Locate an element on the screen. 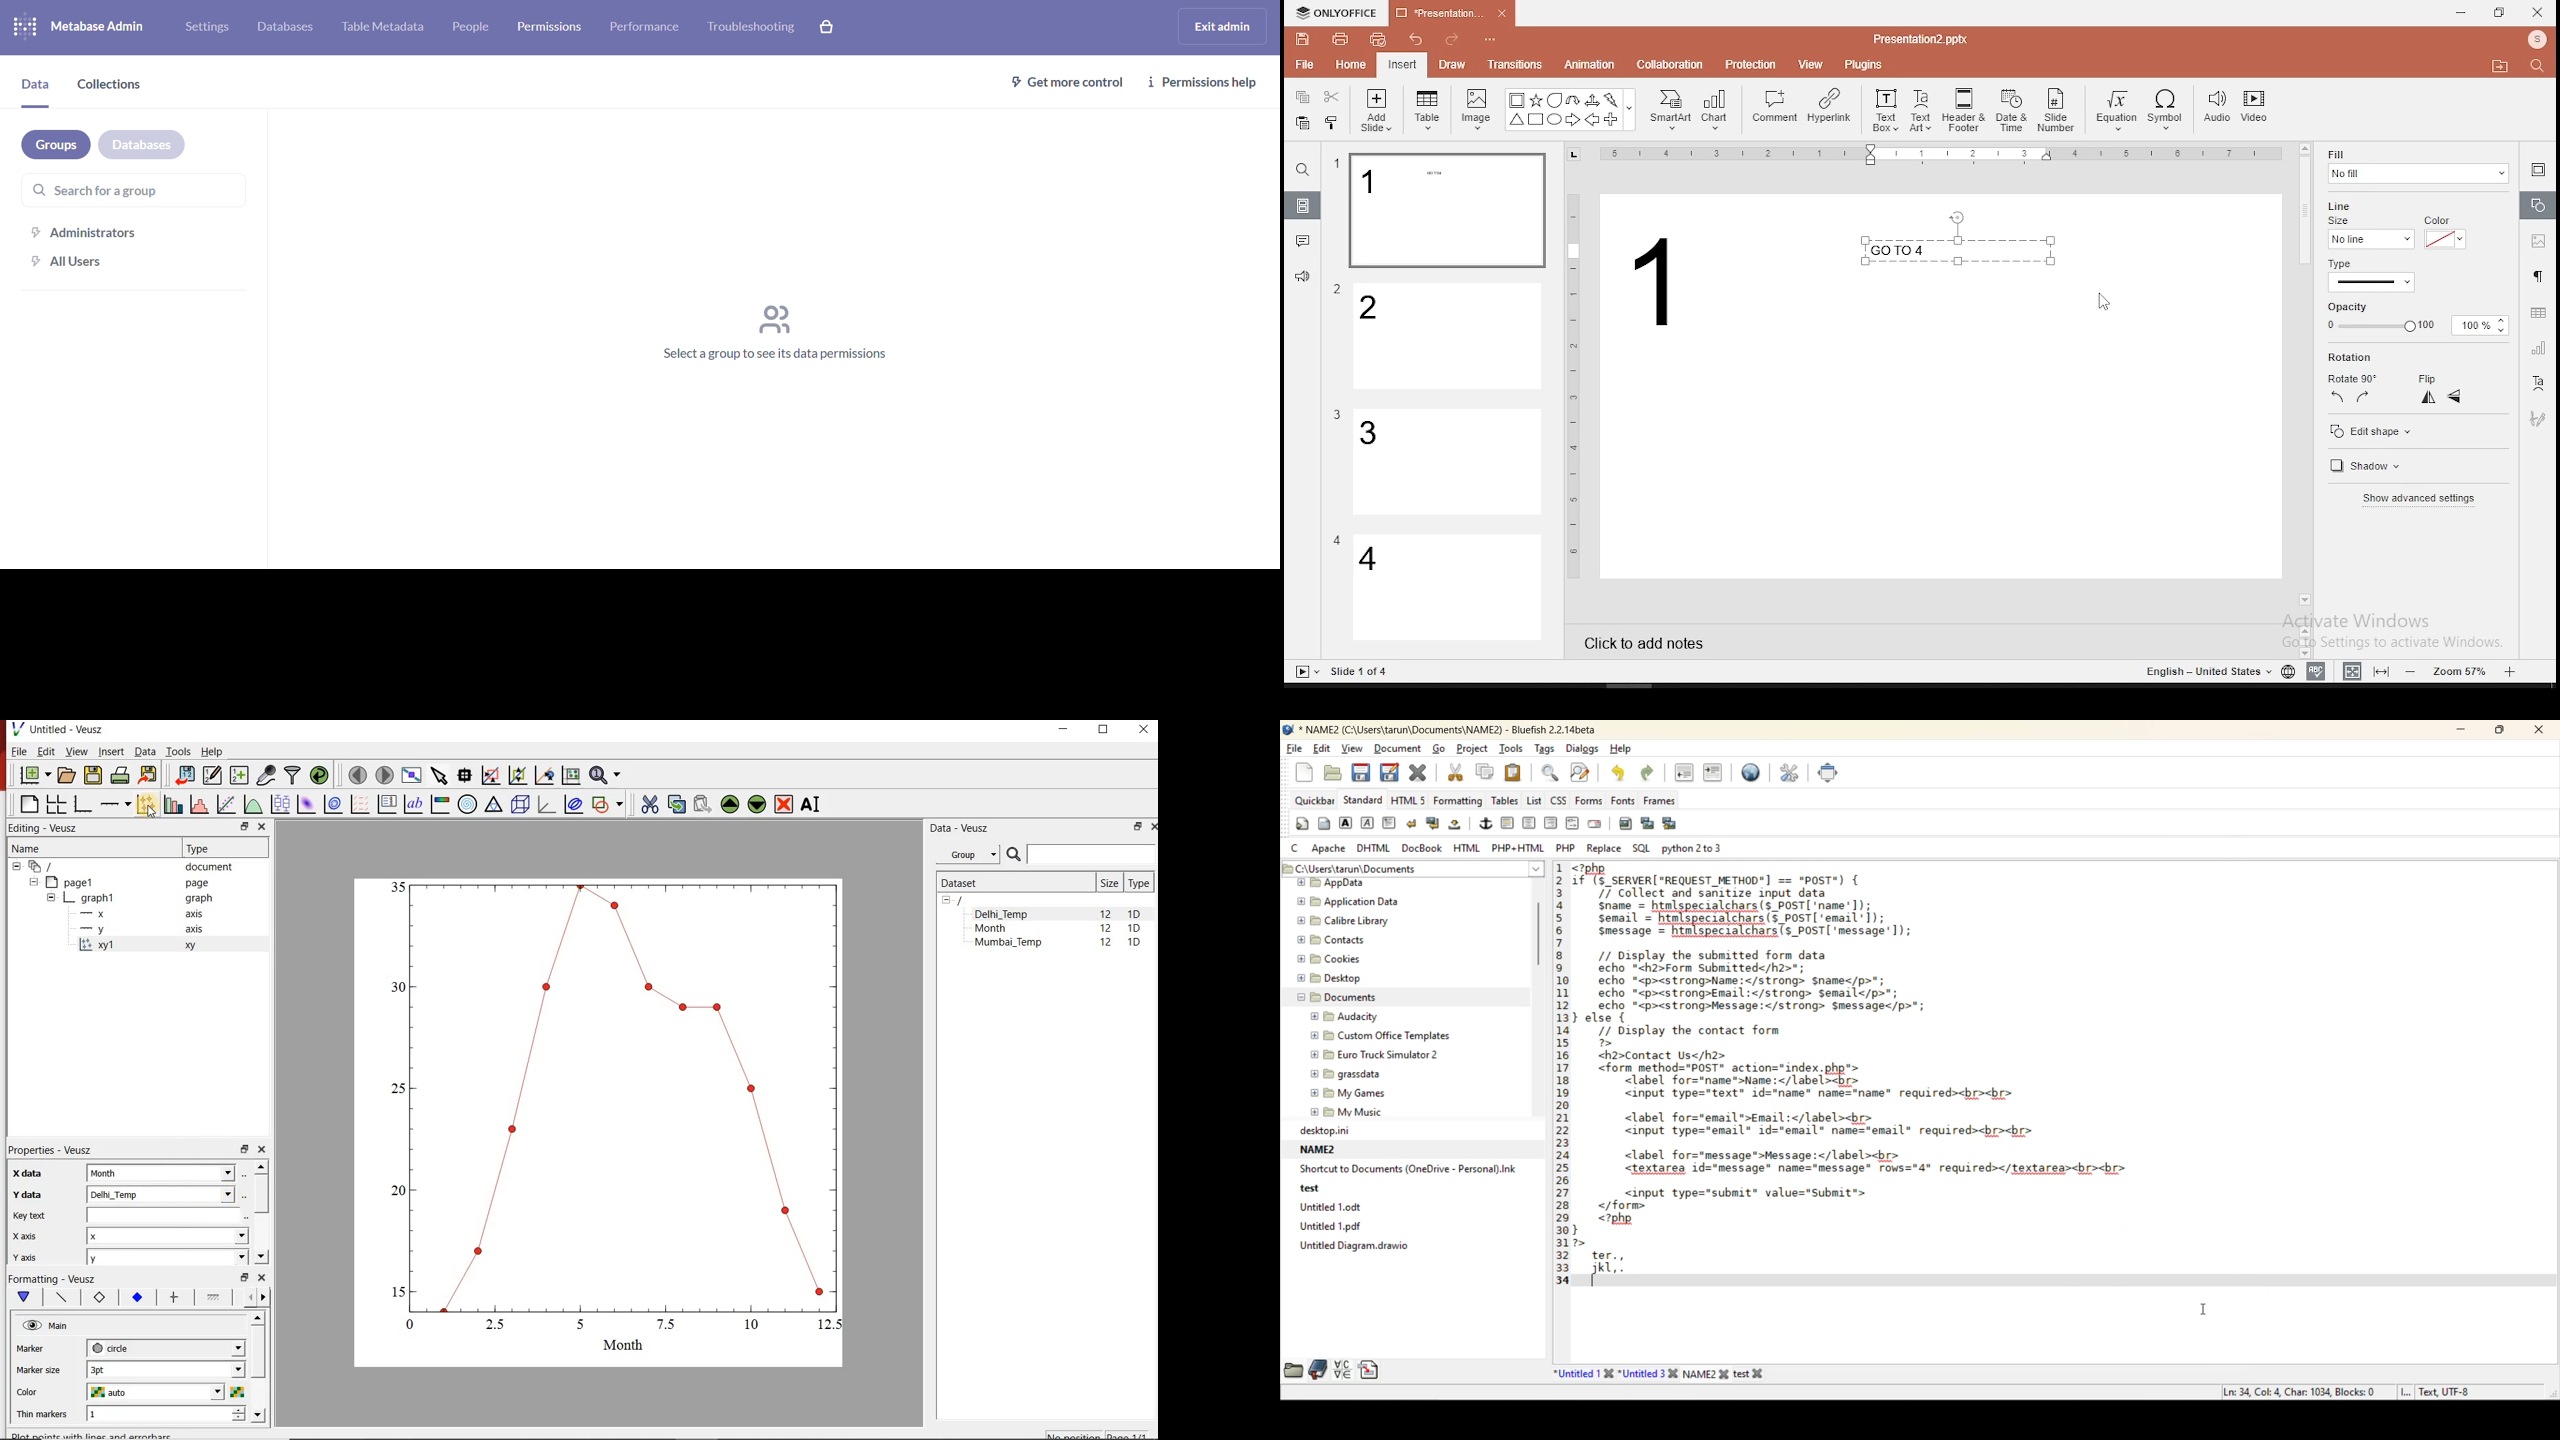  break and clear is located at coordinates (1434, 825).